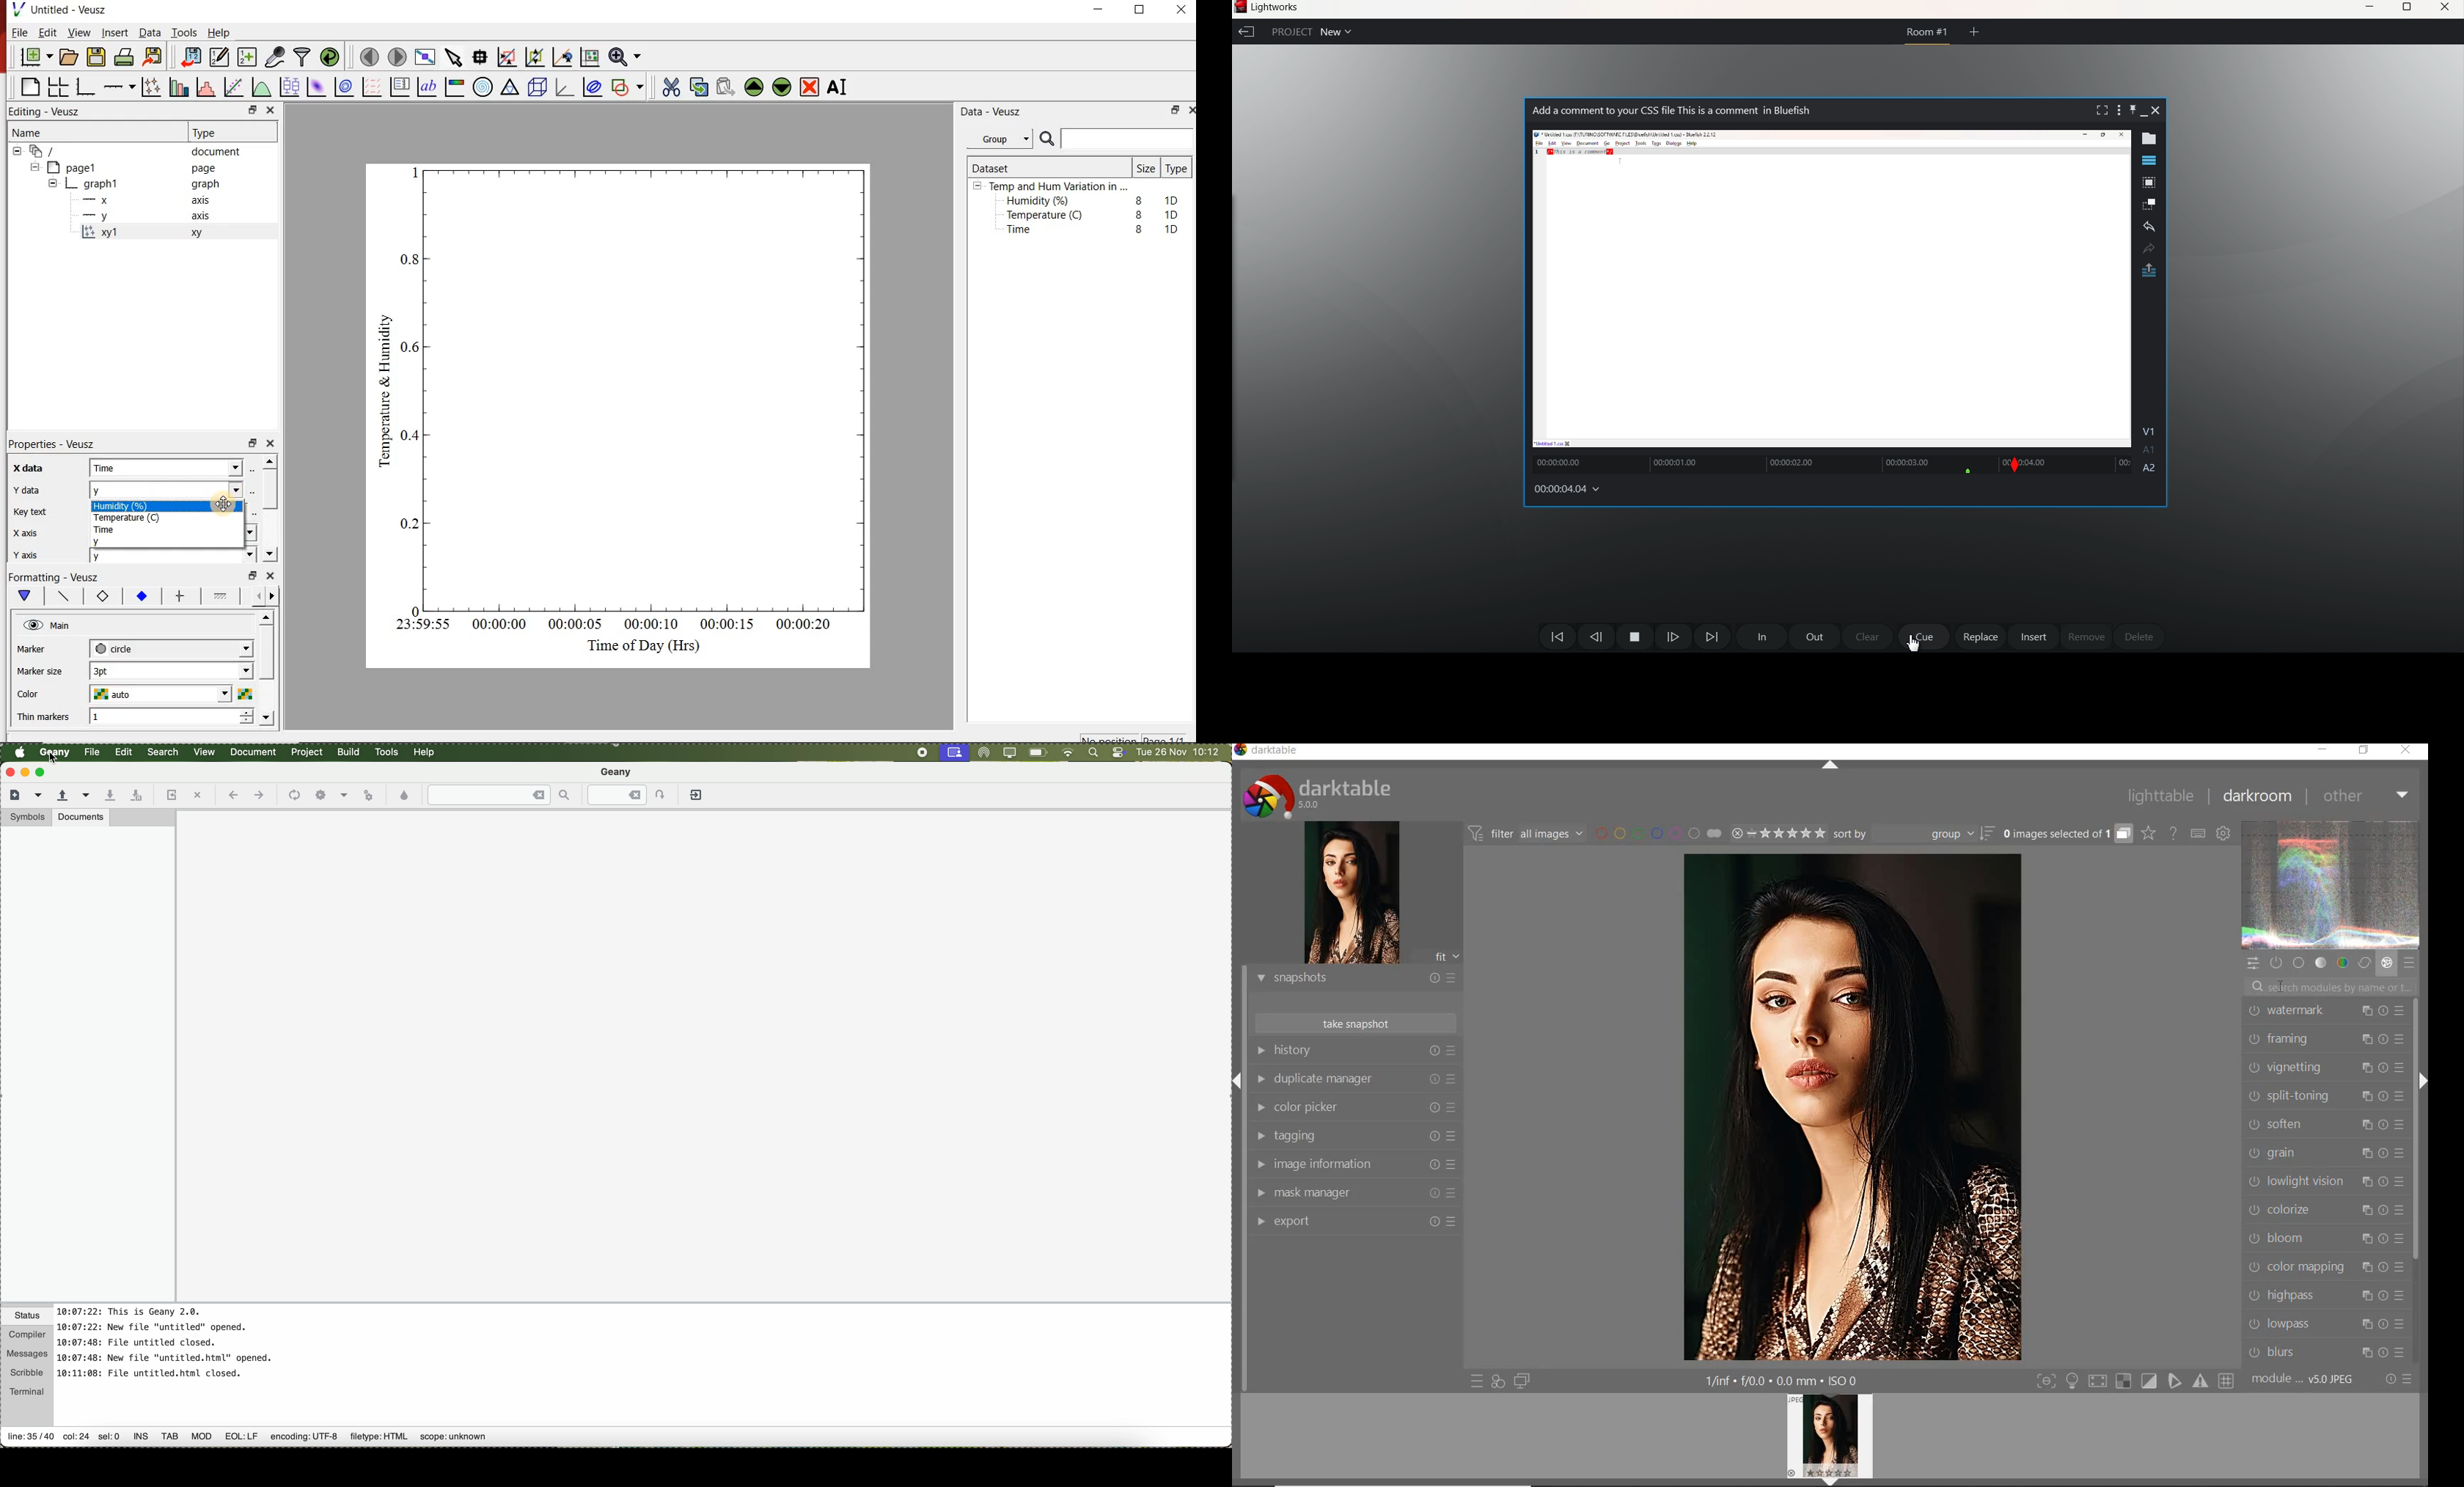 The height and width of the screenshot is (1512, 2464). What do you see at coordinates (1352, 1222) in the screenshot?
I see `EXPORT` at bounding box center [1352, 1222].